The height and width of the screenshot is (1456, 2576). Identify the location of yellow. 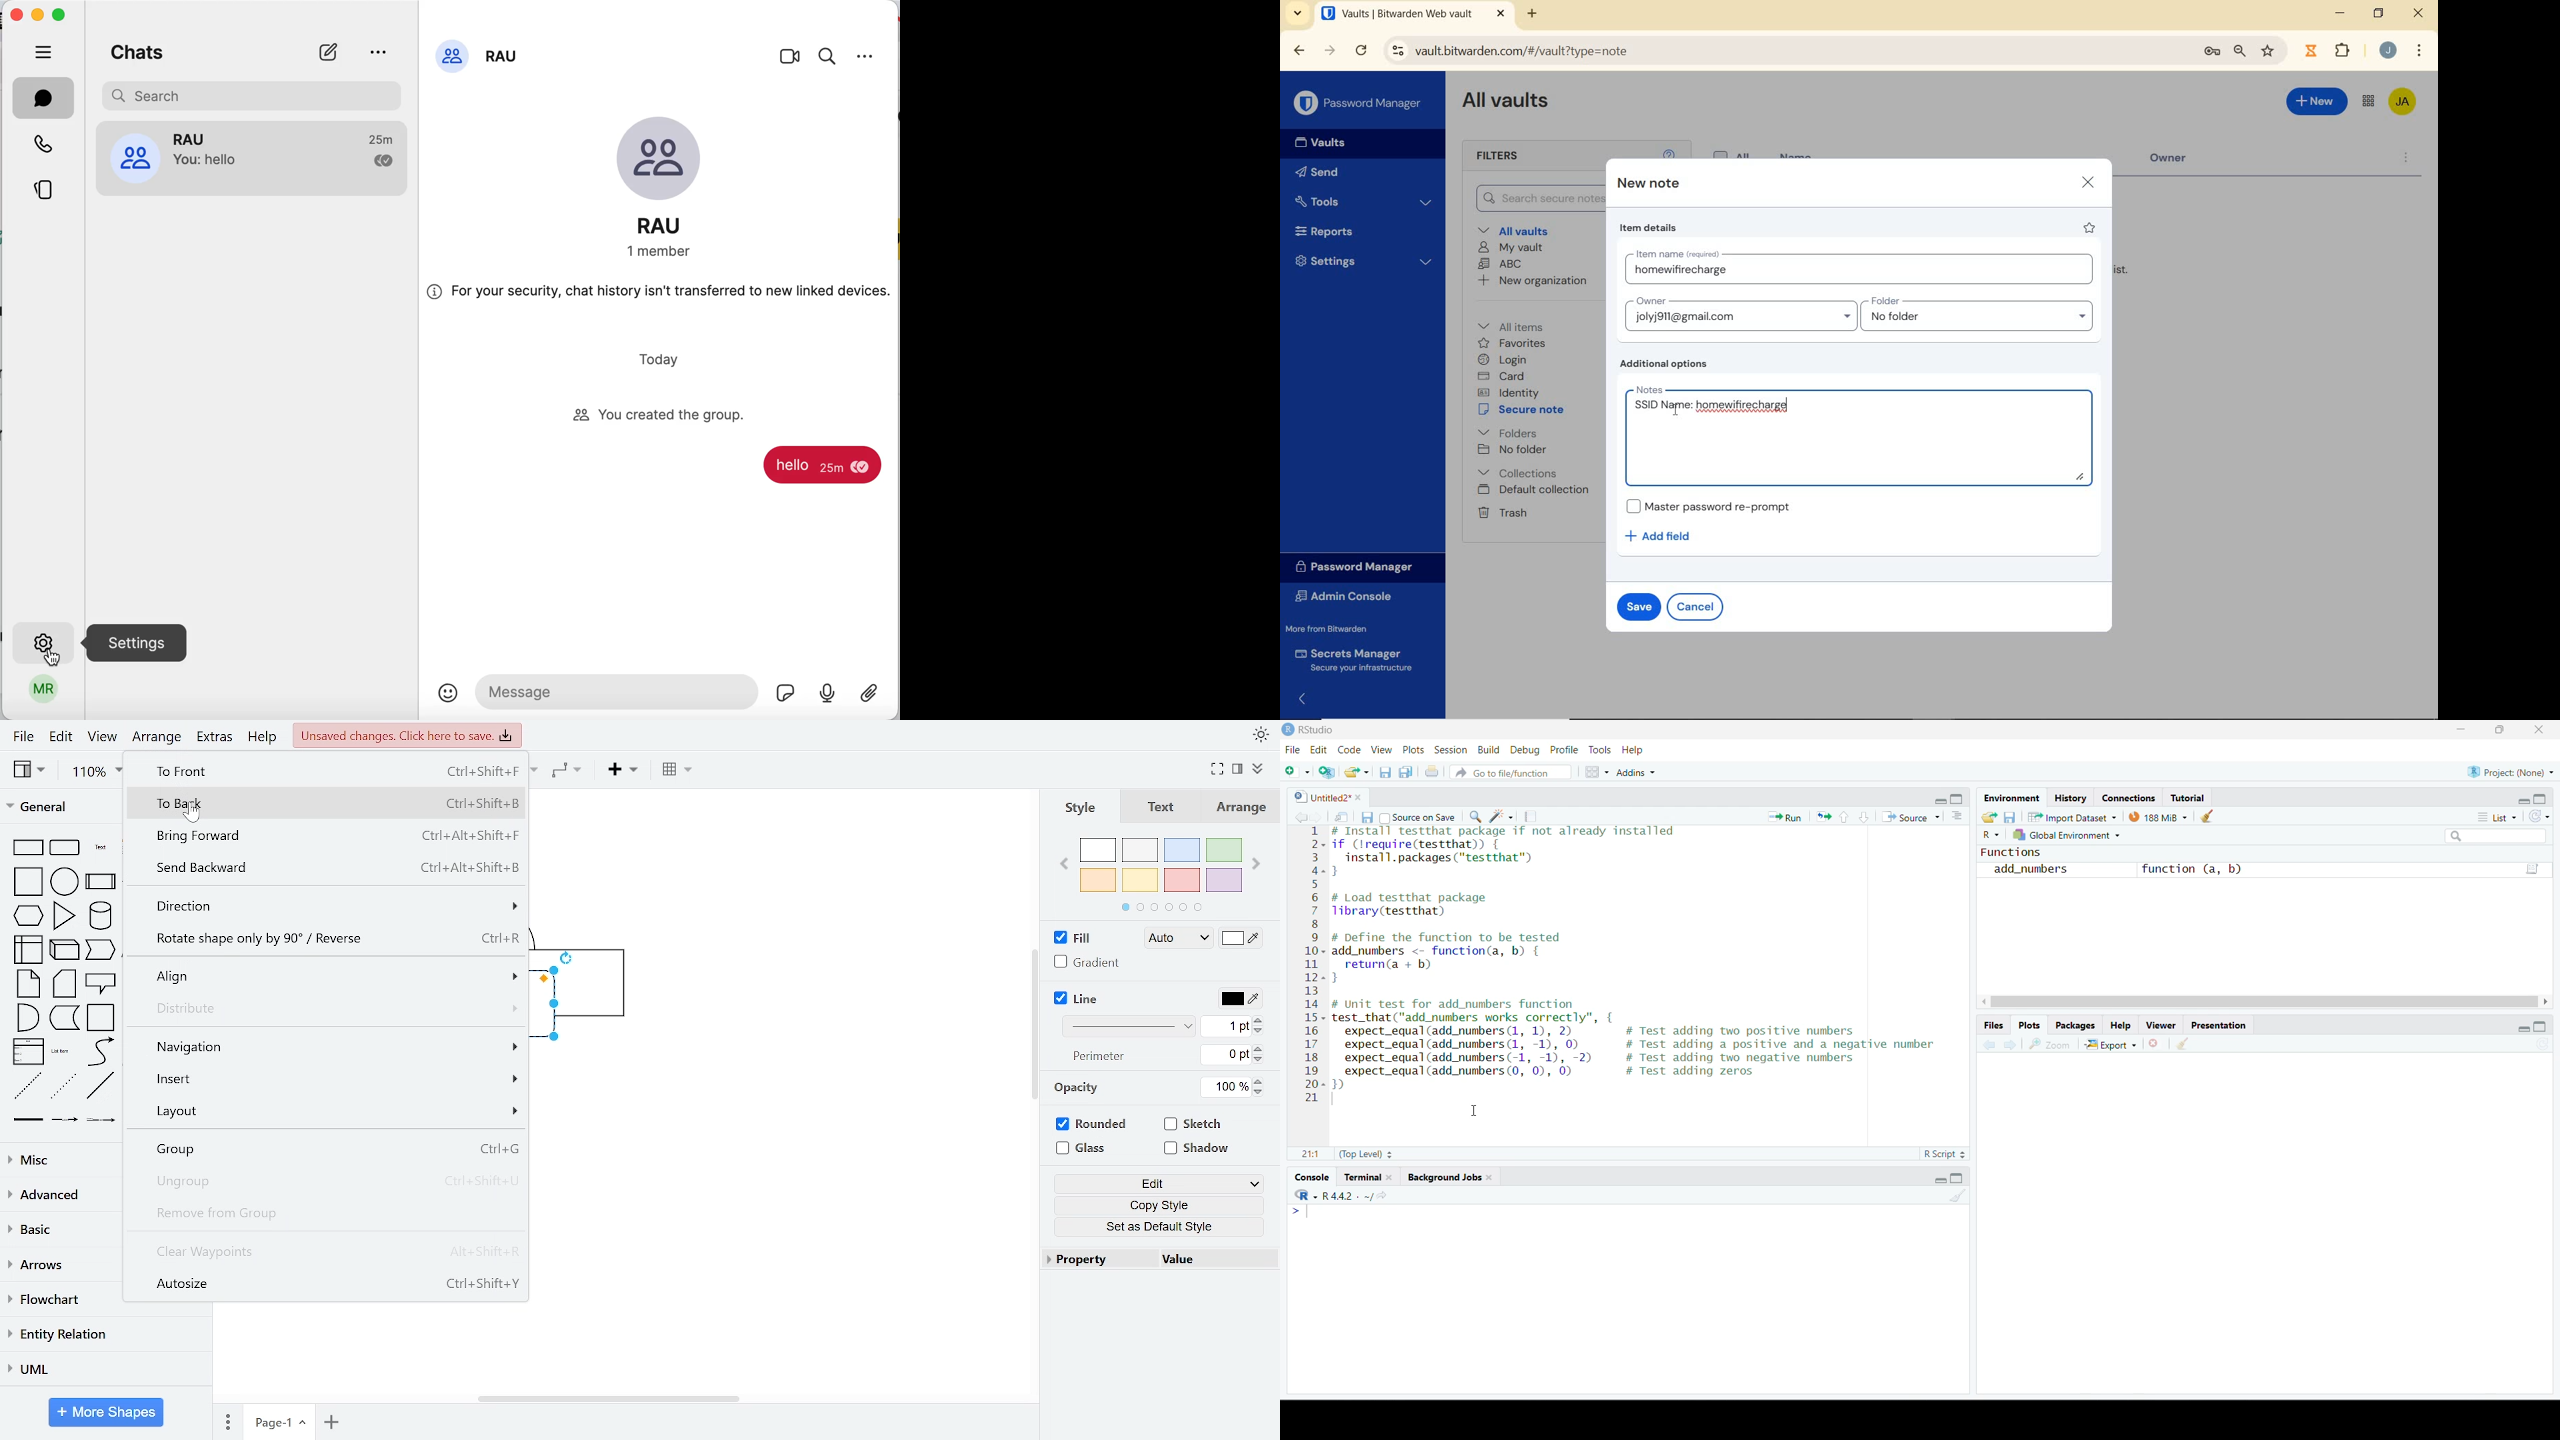
(1141, 879).